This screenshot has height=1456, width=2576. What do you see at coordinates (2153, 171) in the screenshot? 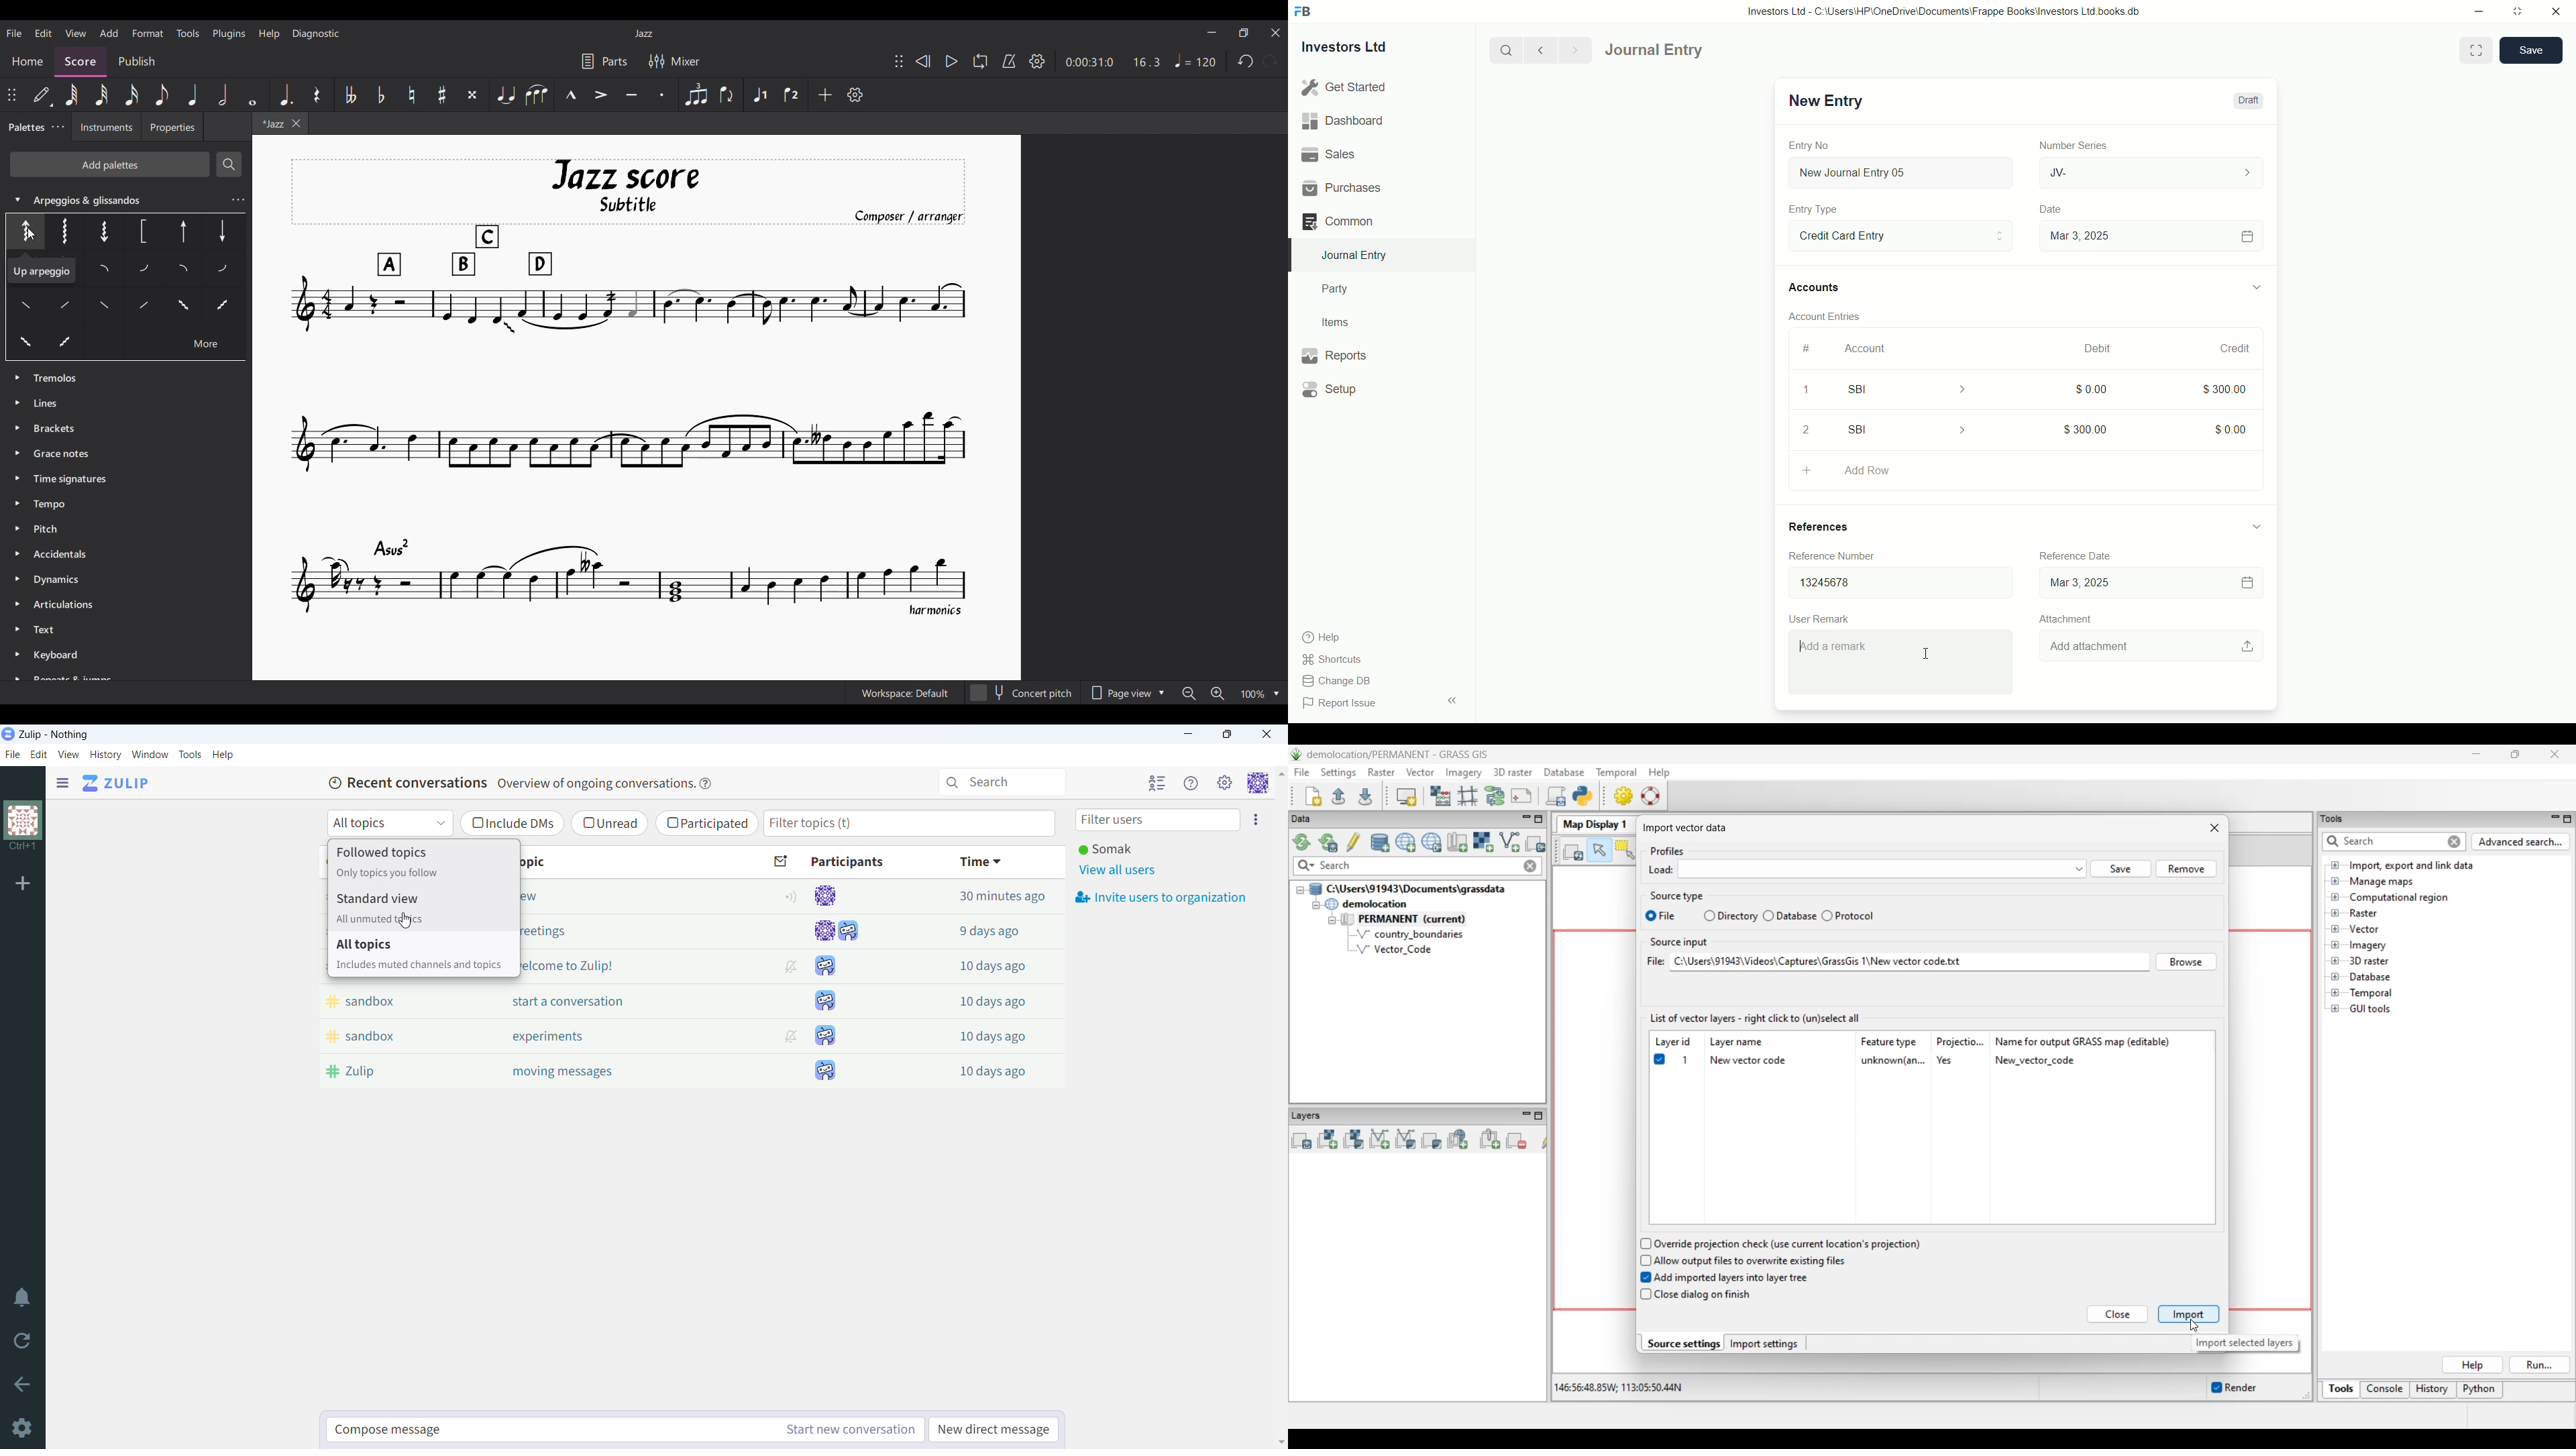
I see `JV` at bounding box center [2153, 171].